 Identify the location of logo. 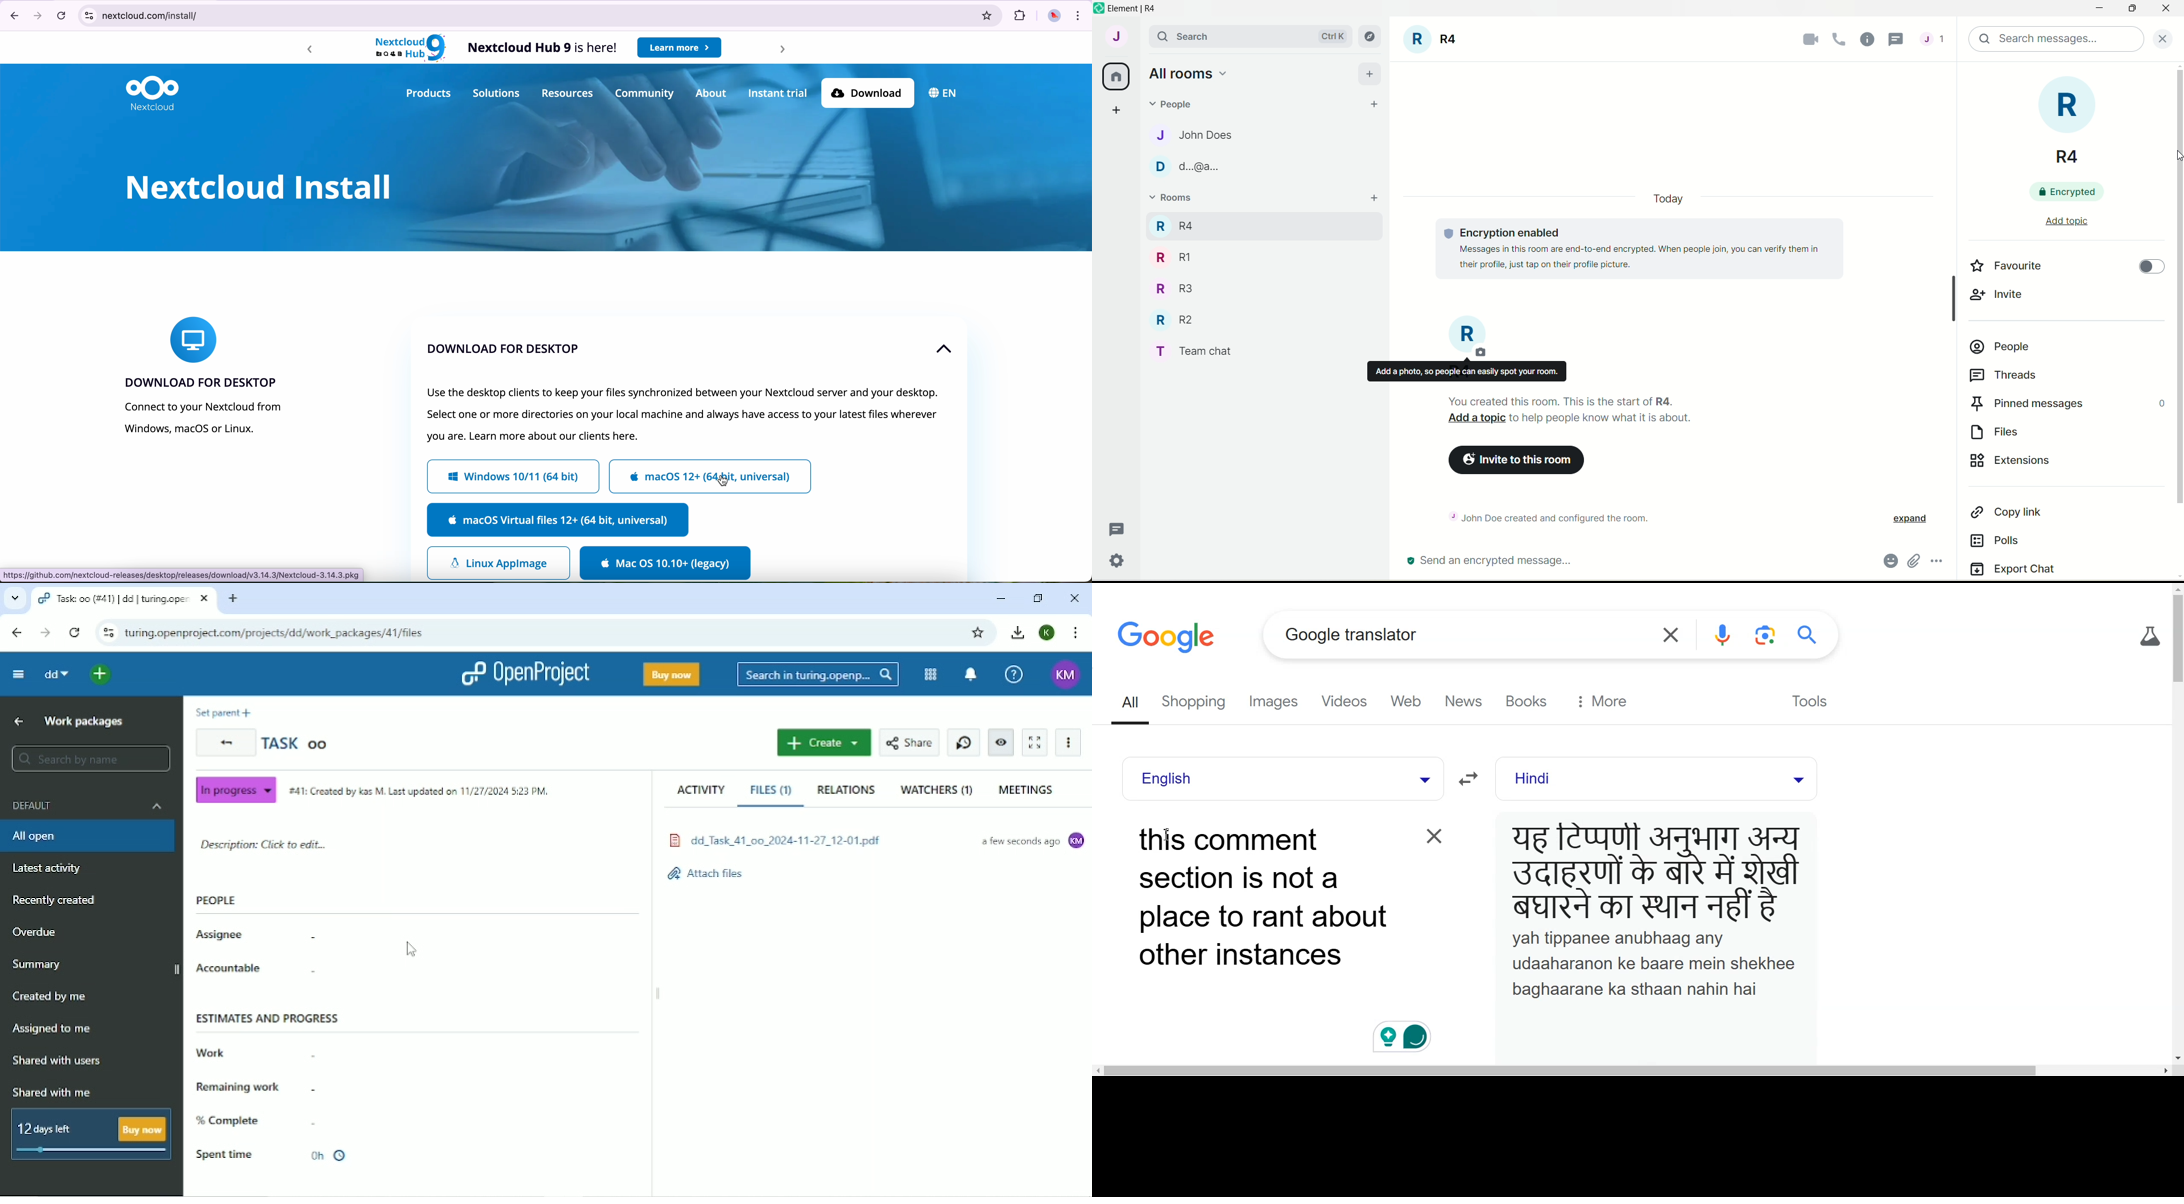
(1099, 9).